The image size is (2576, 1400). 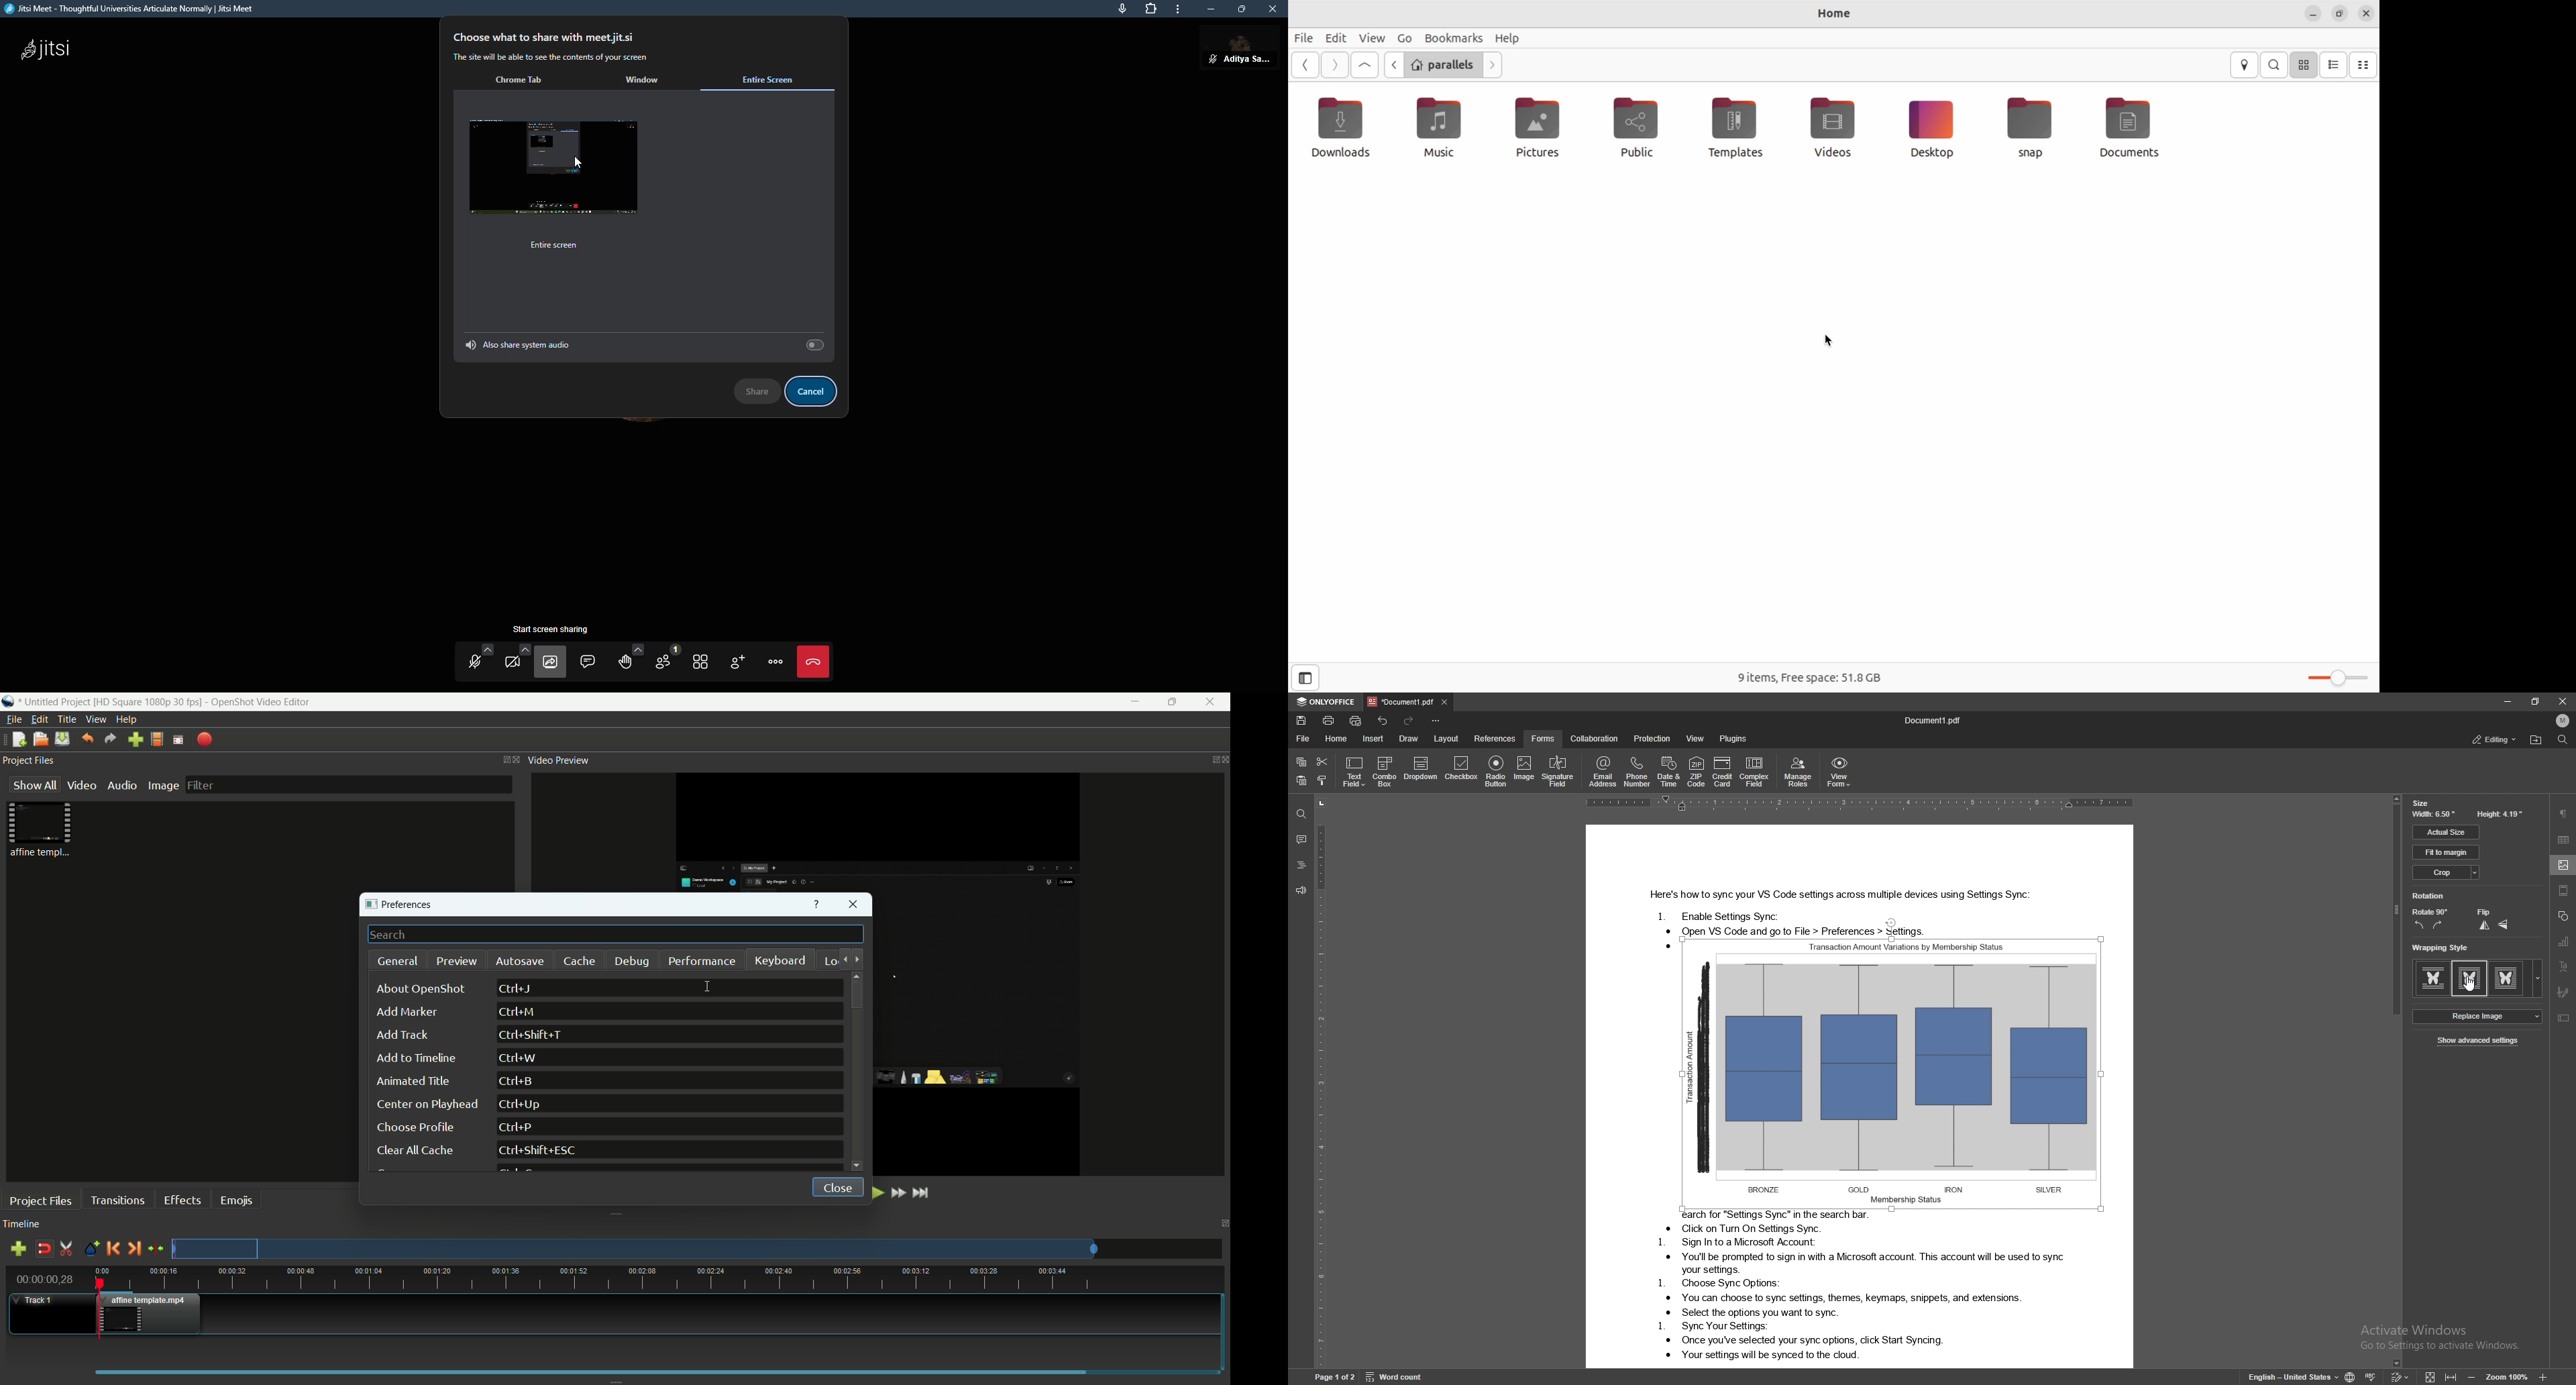 I want to click on rotate, so click(x=2418, y=927).